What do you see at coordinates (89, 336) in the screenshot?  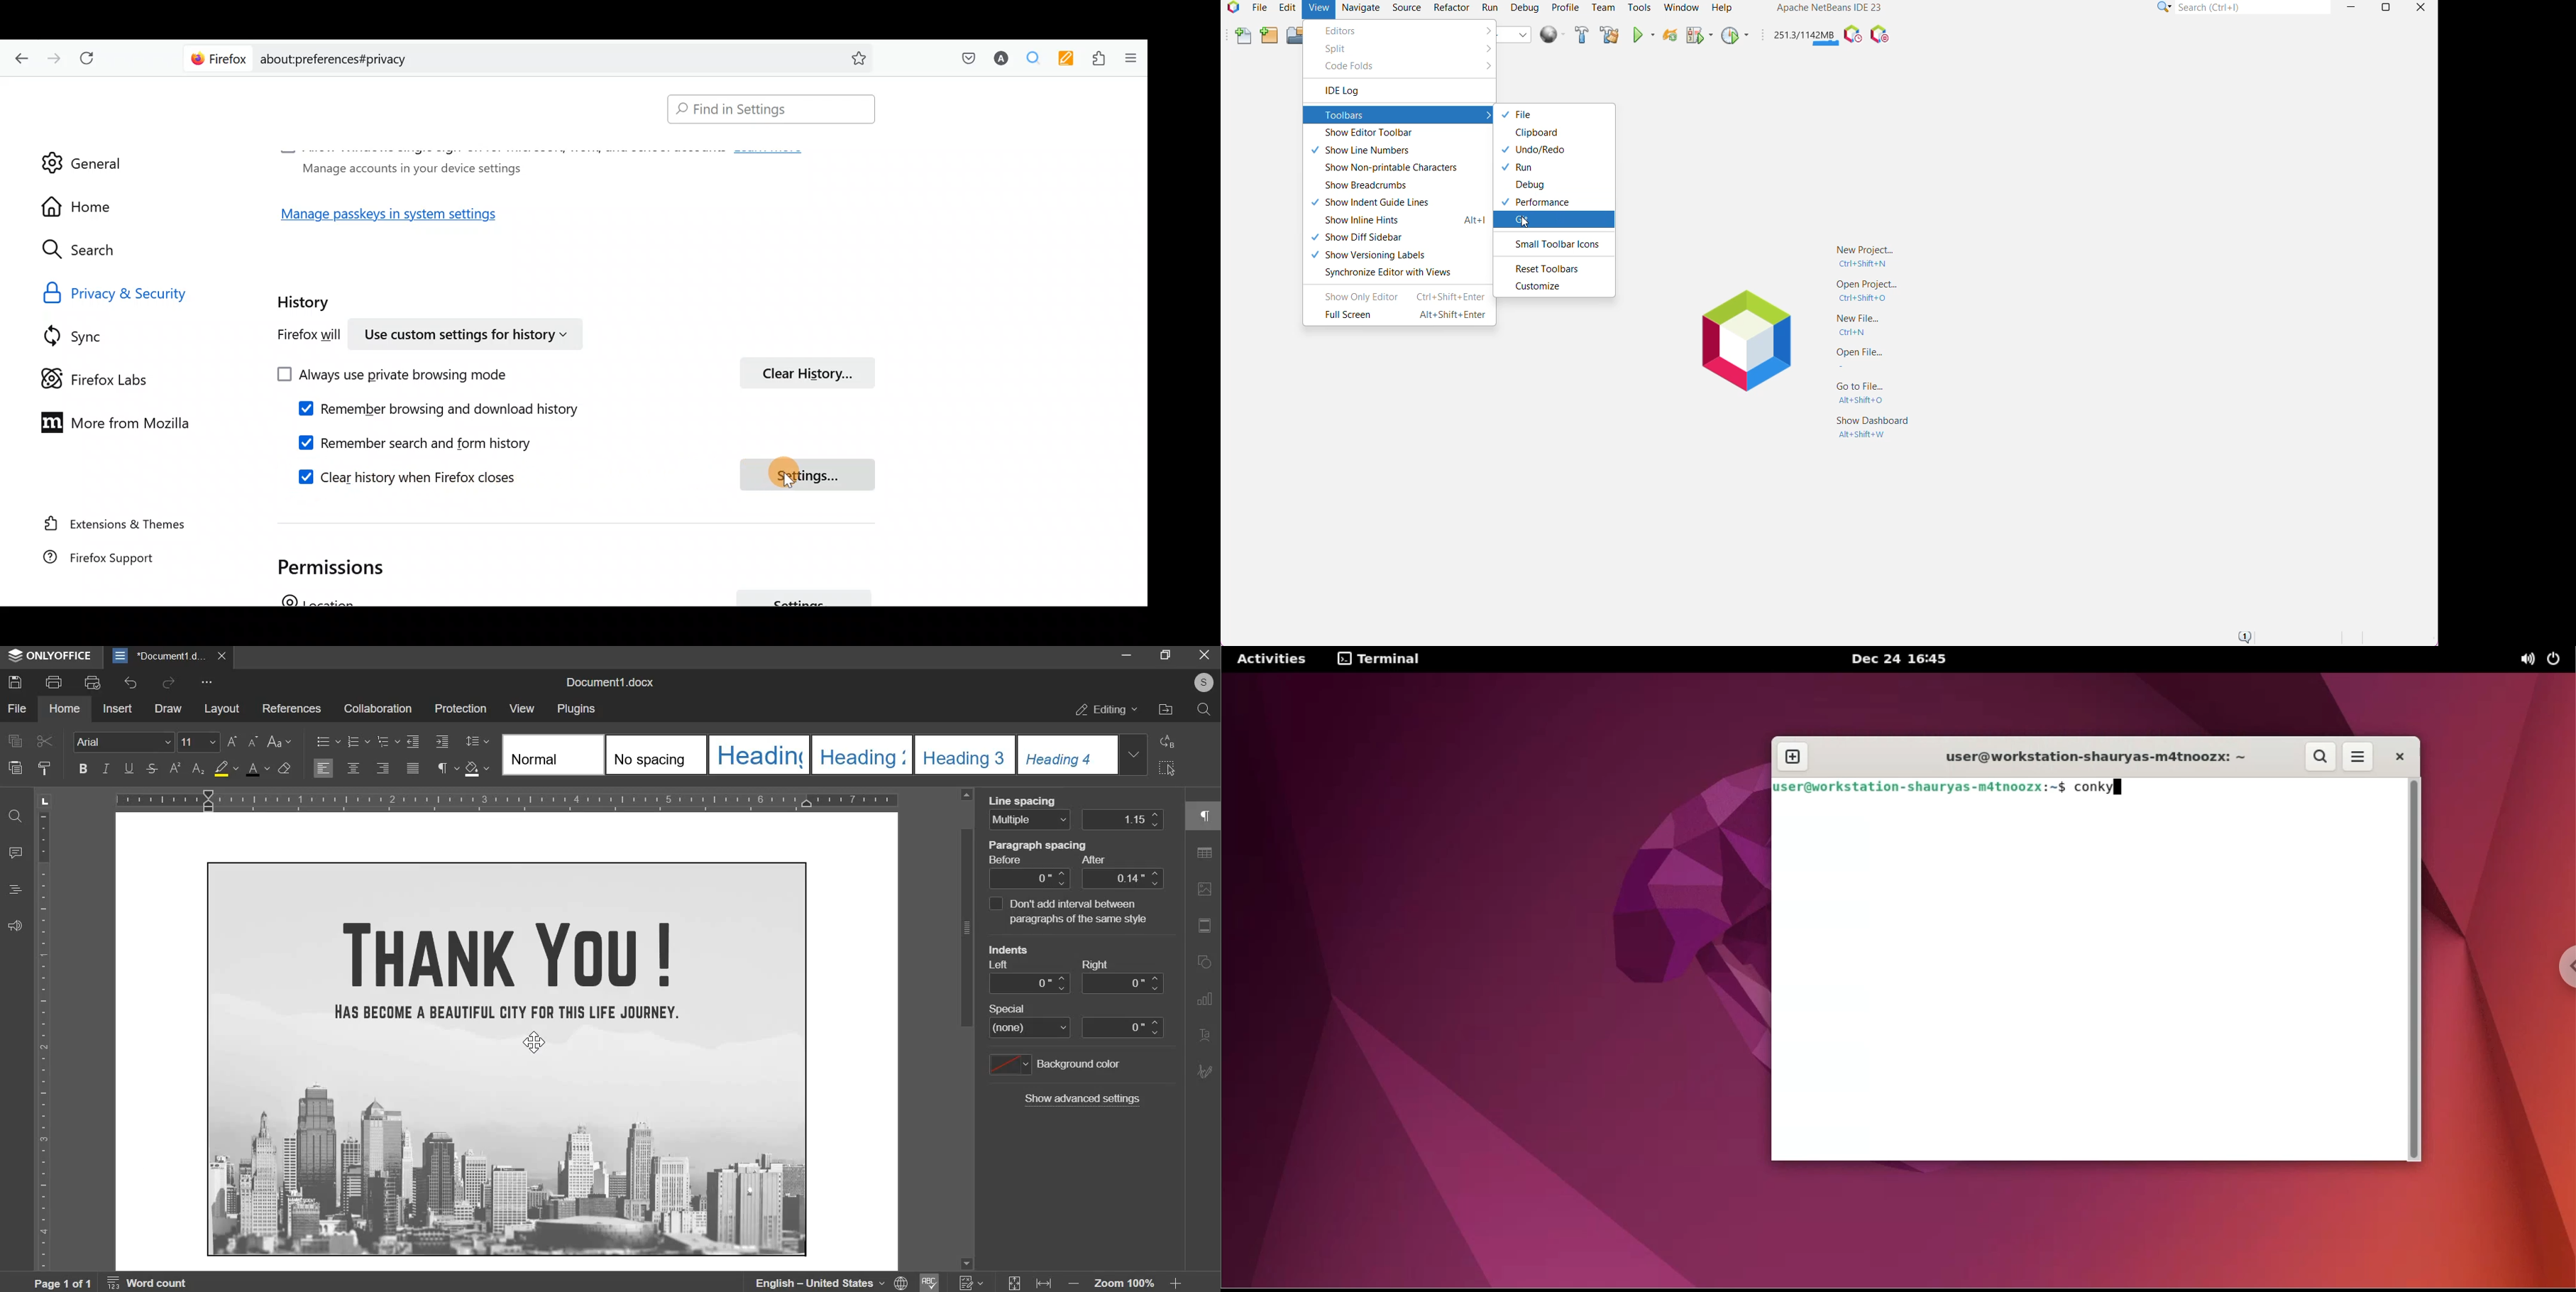 I see `Sync` at bounding box center [89, 336].